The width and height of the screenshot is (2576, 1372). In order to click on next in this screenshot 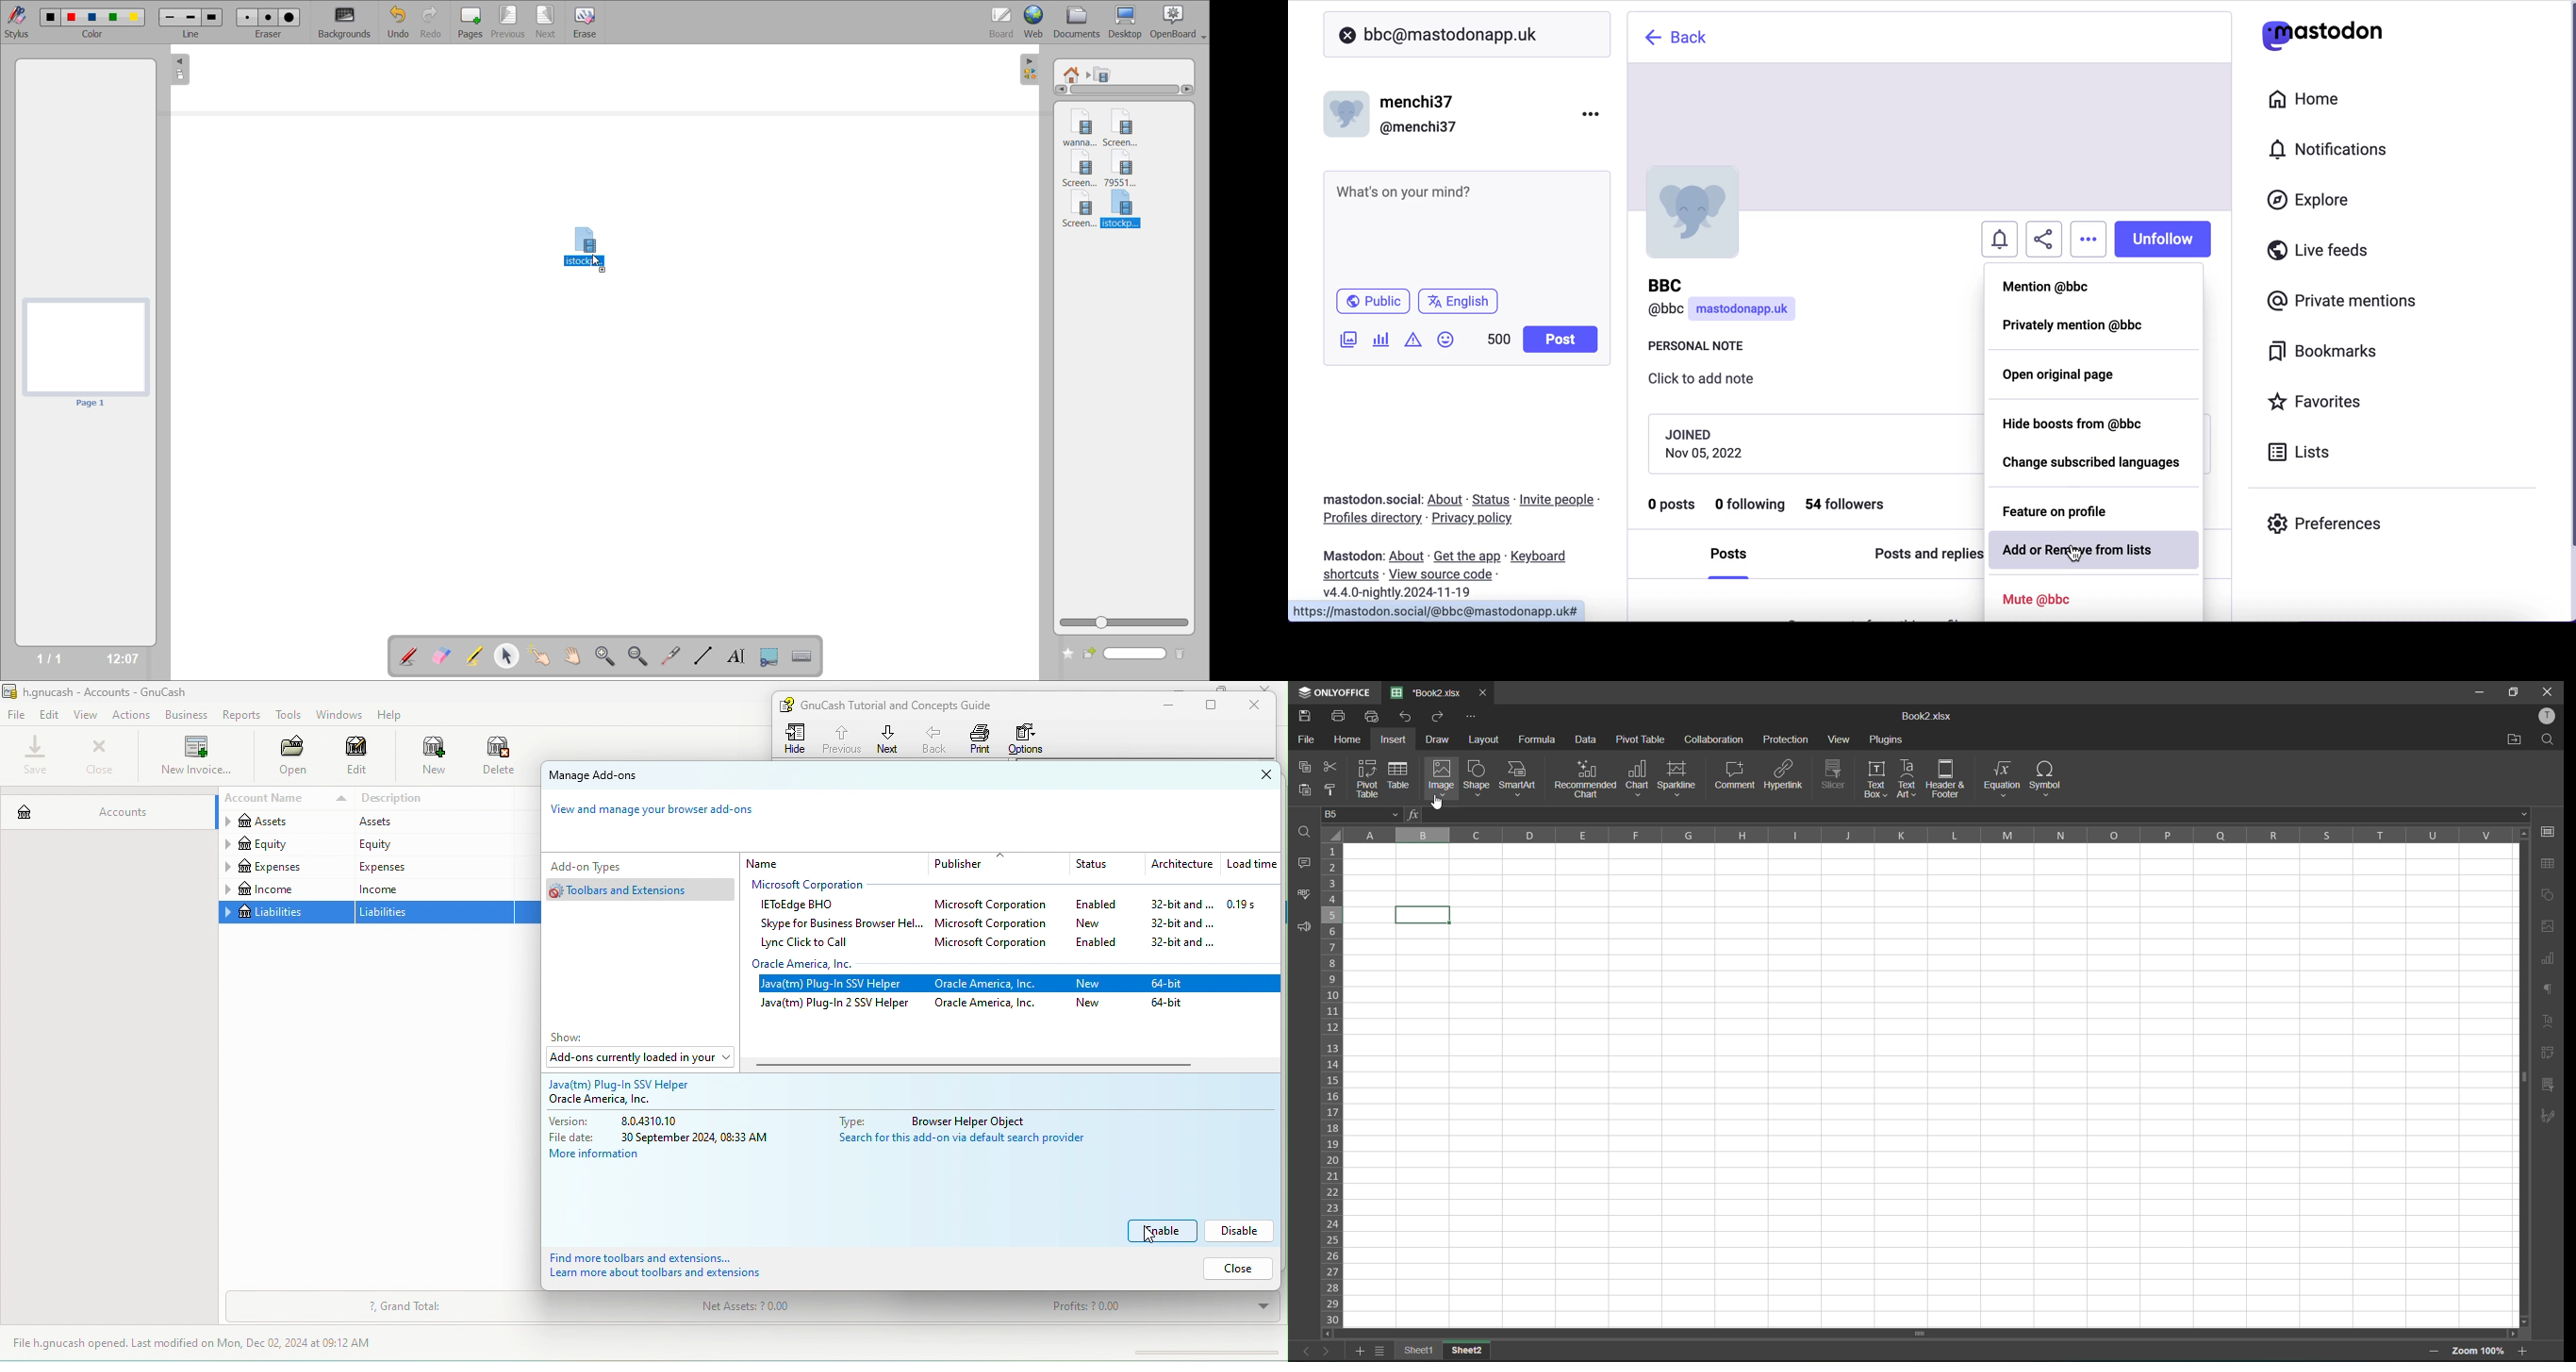, I will do `click(1329, 1350)`.